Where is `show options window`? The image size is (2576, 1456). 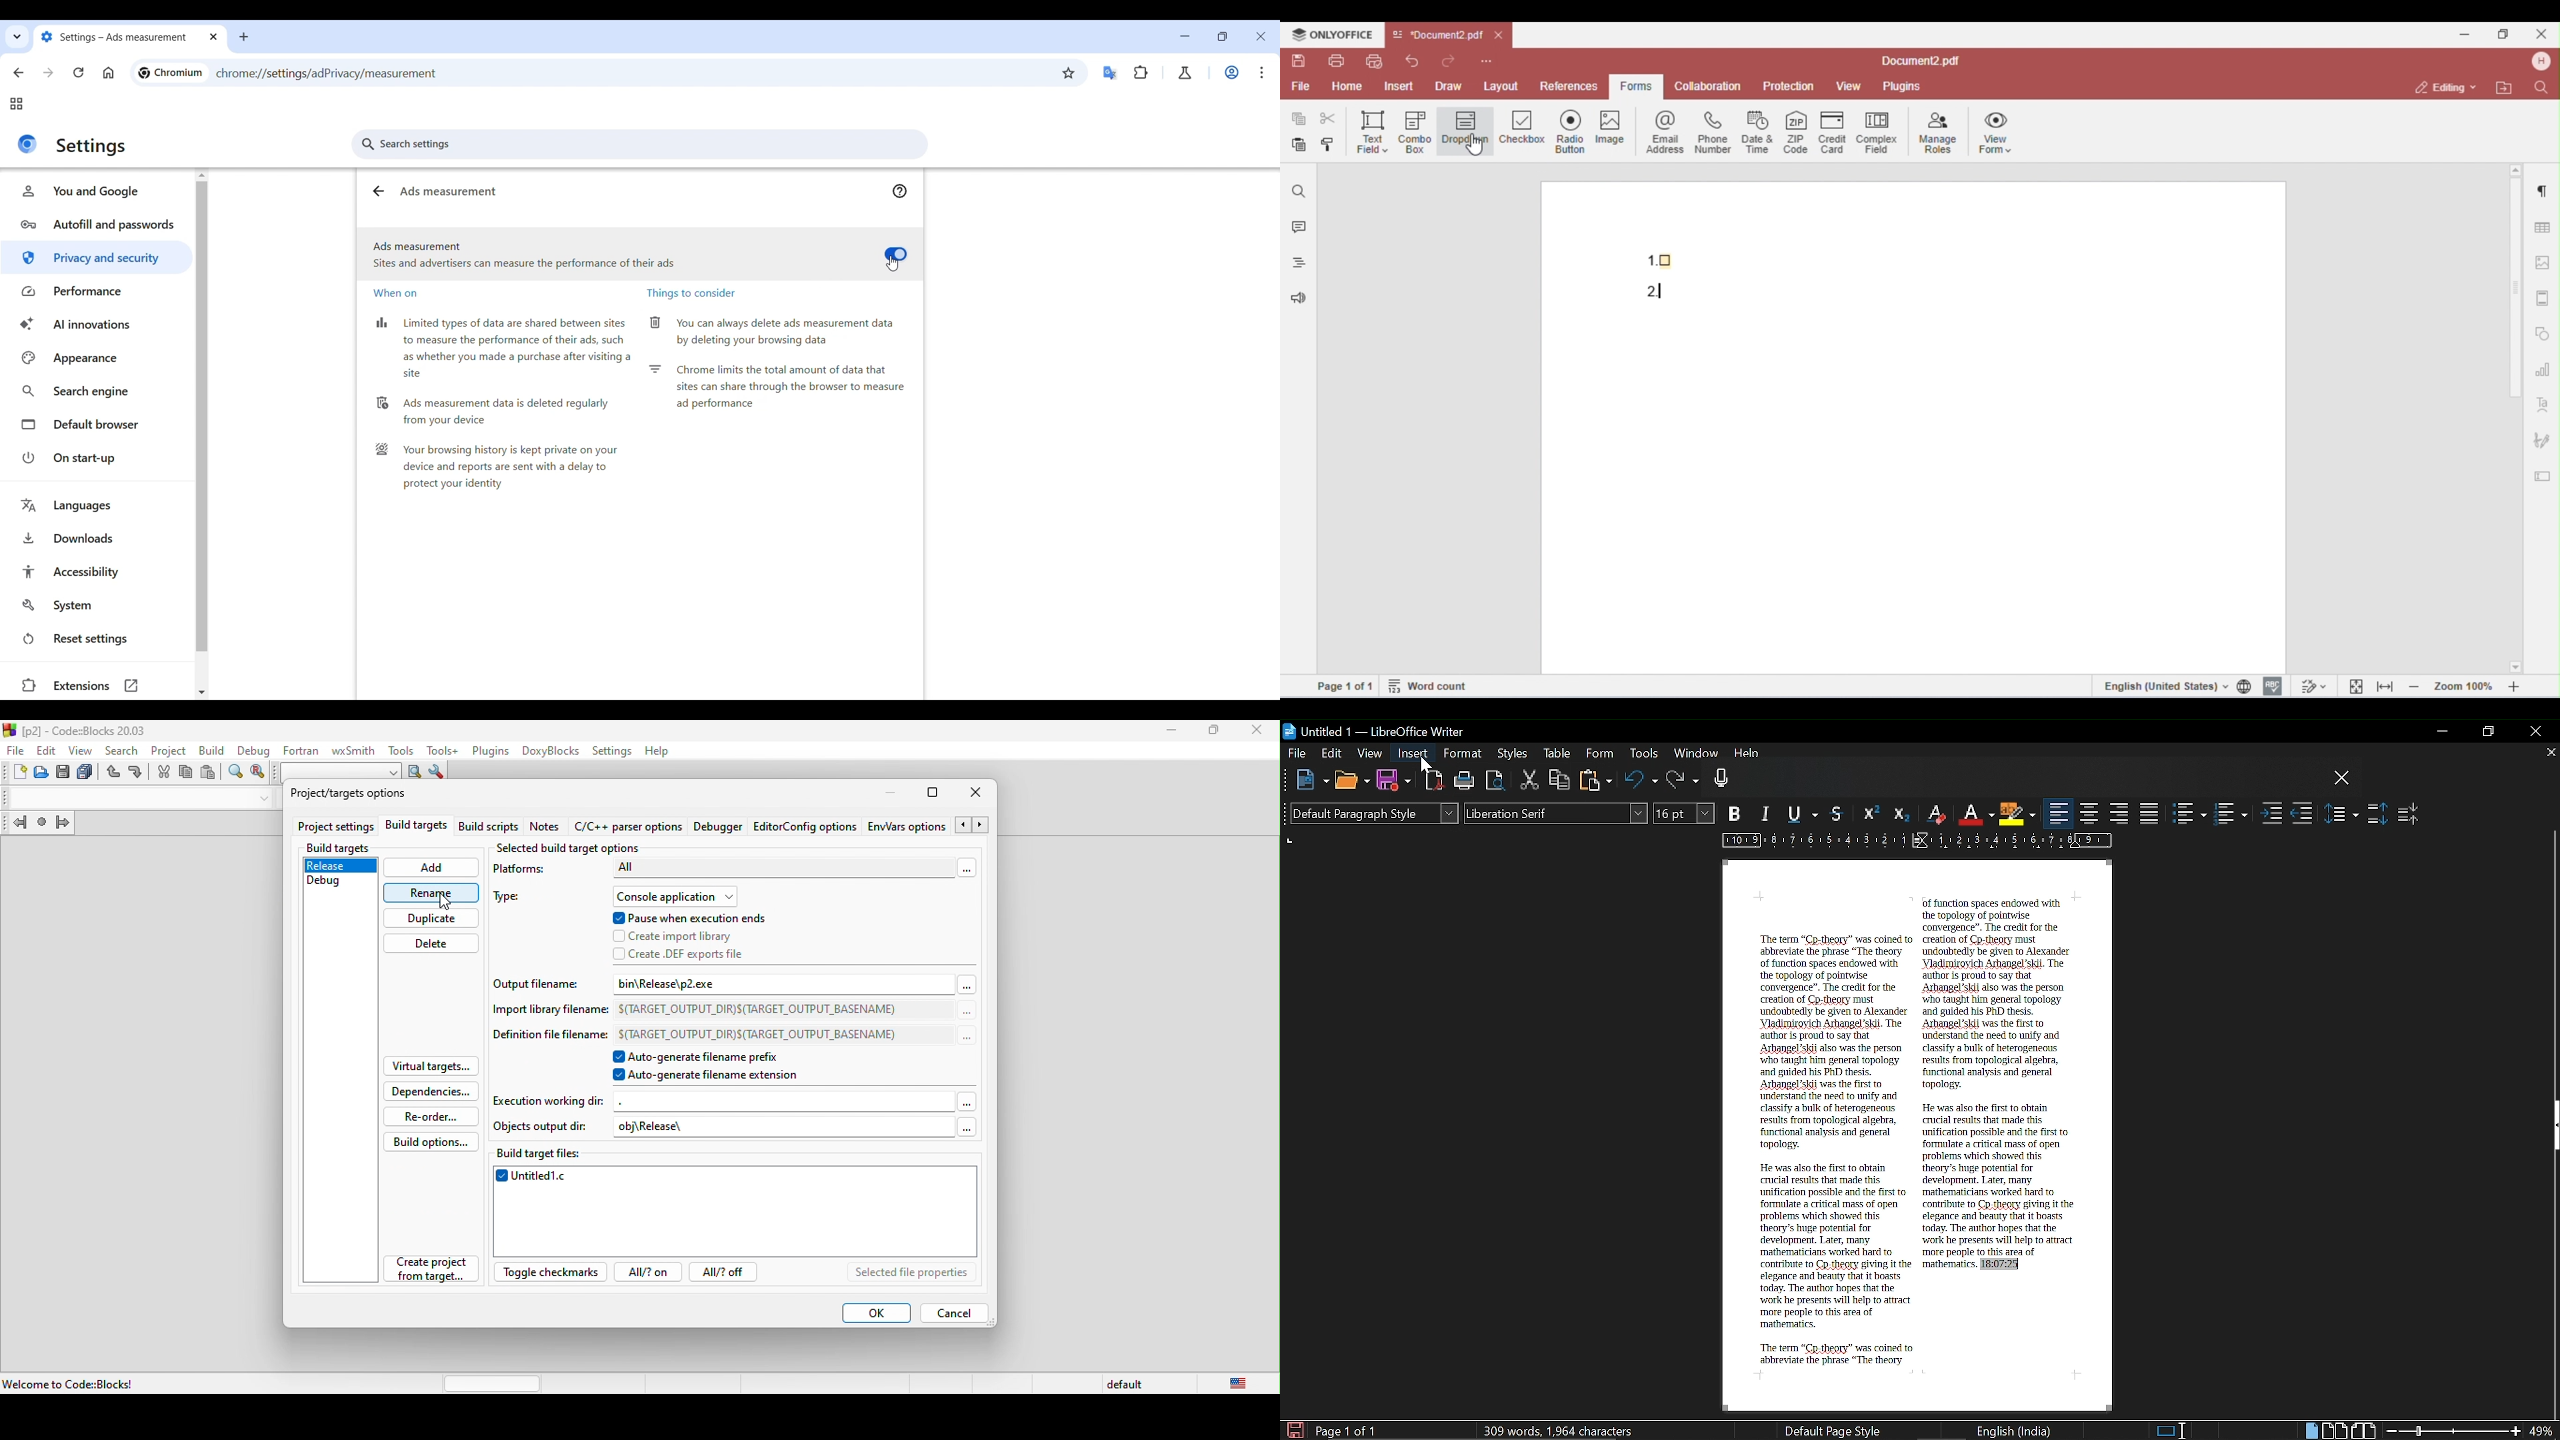
show options window is located at coordinates (437, 773).